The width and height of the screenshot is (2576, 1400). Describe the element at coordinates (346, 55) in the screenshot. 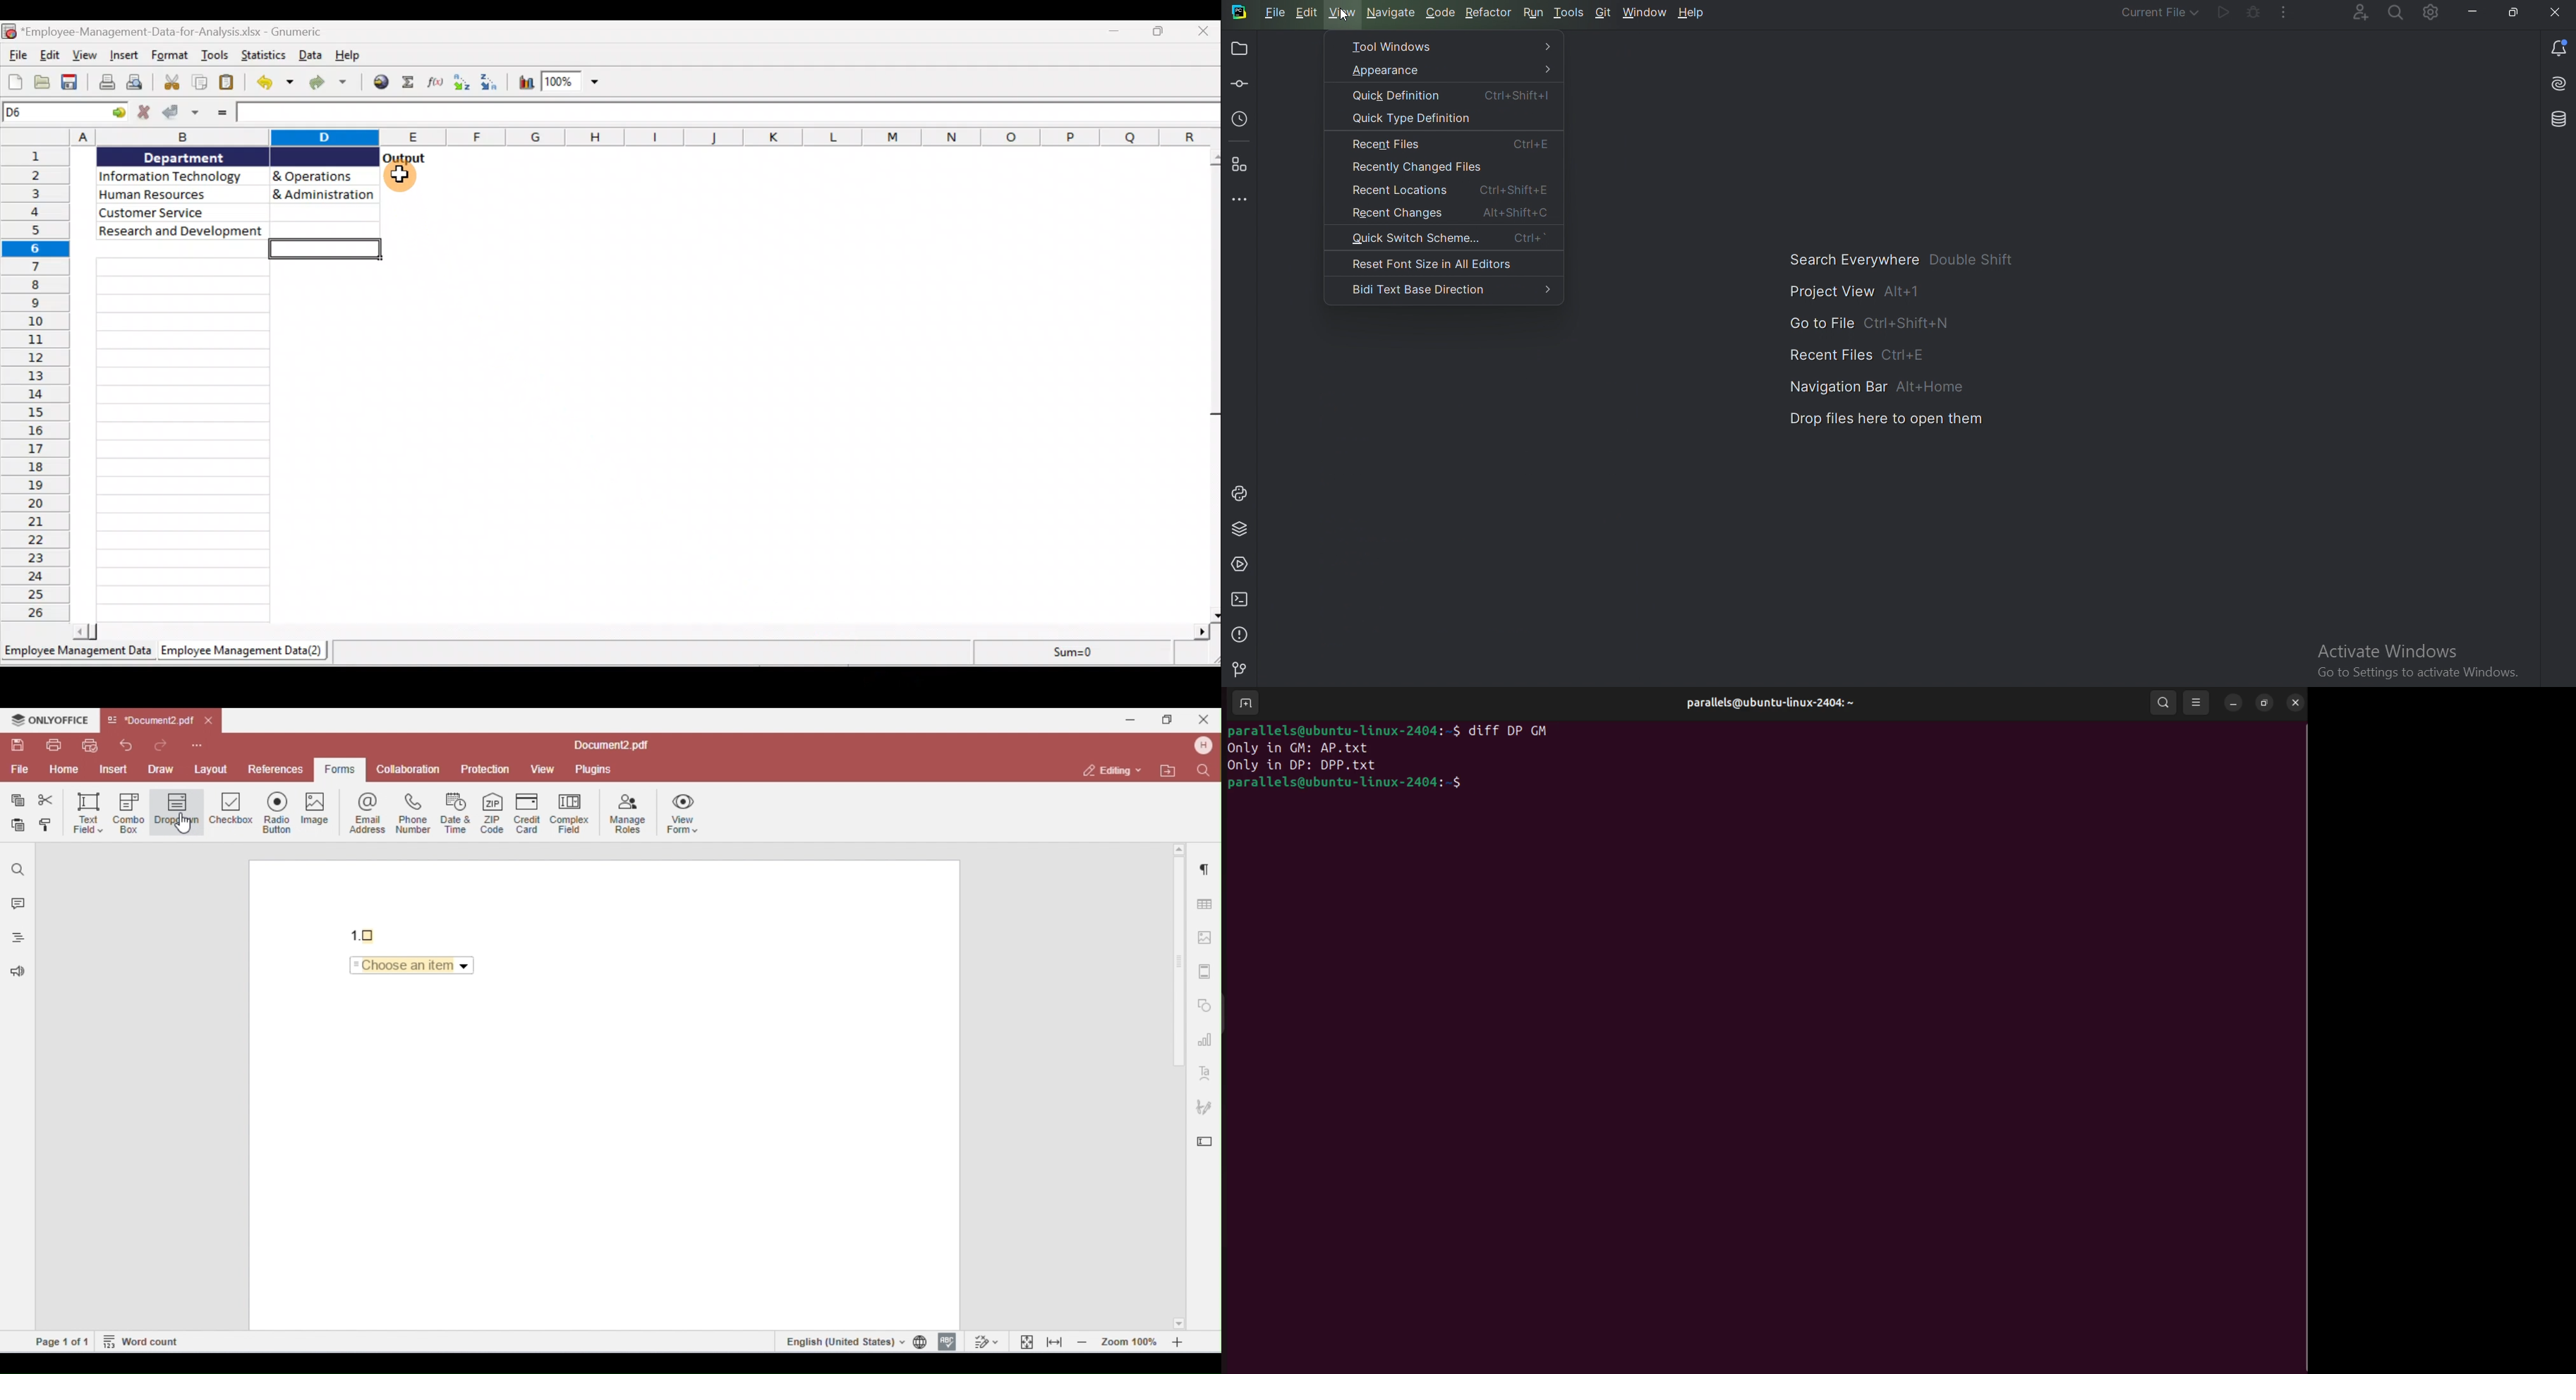

I see `Help` at that location.